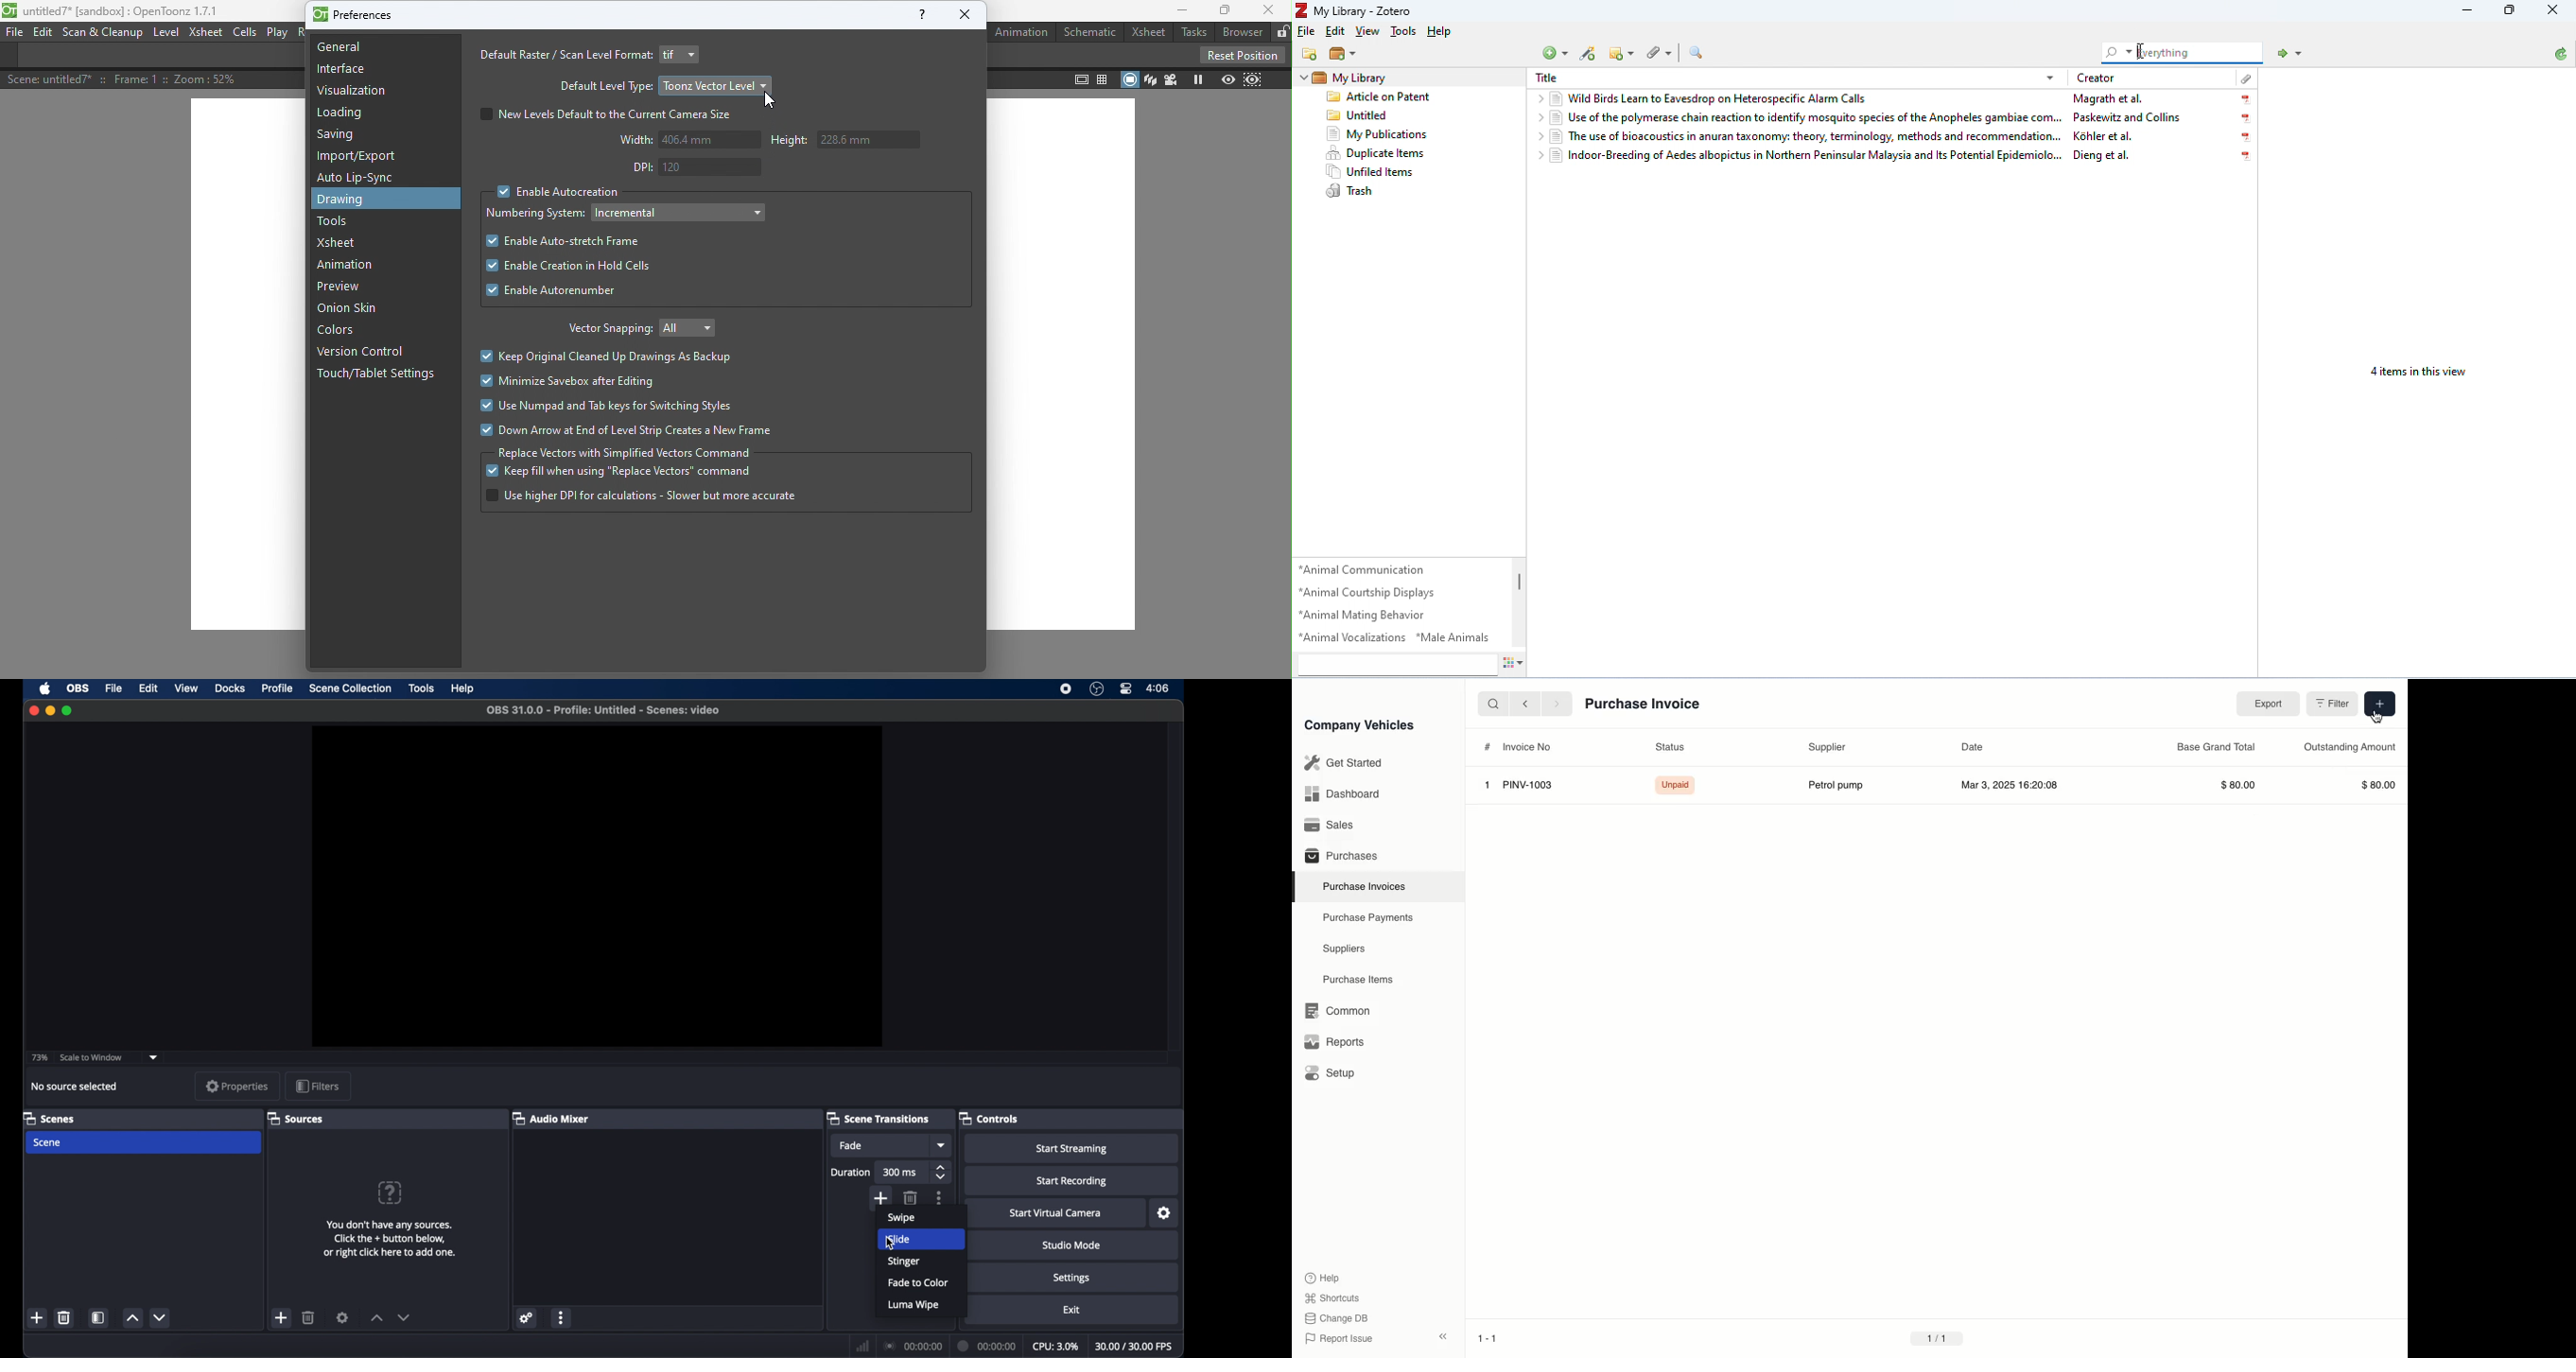 The width and height of the screenshot is (2576, 1372). What do you see at coordinates (1341, 794) in the screenshot?
I see `Dashboard` at bounding box center [1341, 794].